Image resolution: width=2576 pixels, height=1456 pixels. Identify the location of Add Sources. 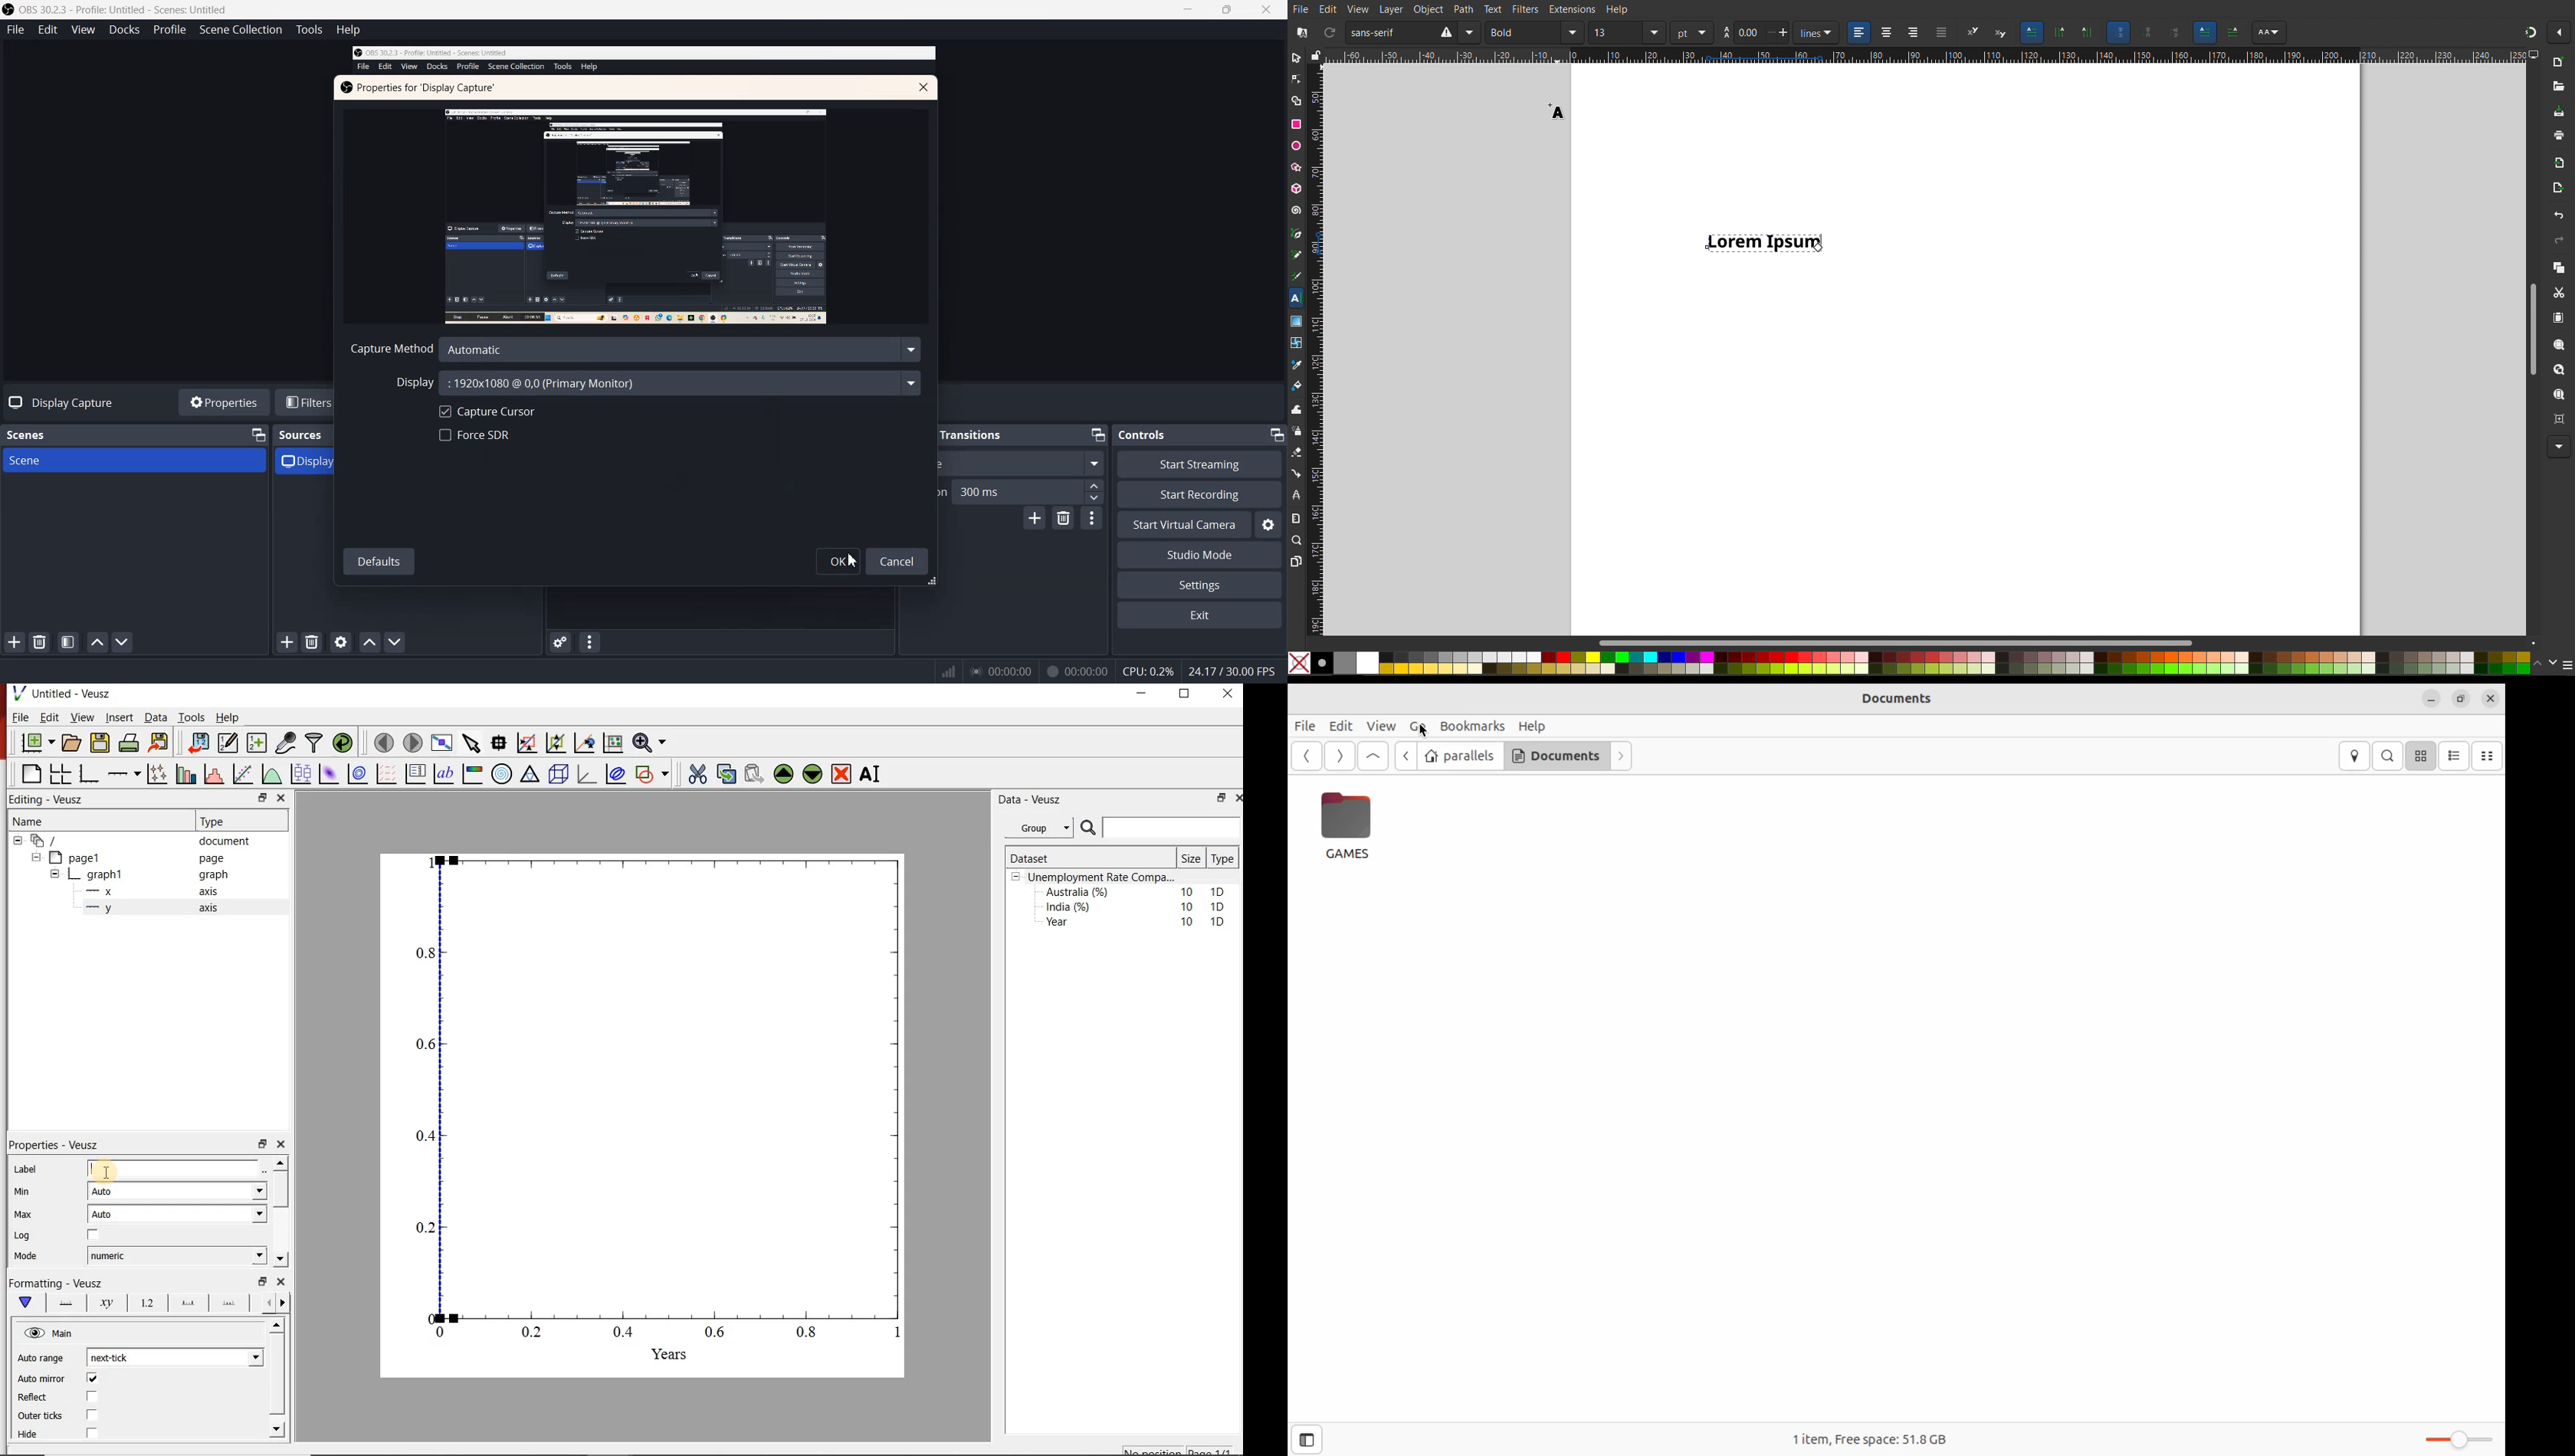
(287, 642).